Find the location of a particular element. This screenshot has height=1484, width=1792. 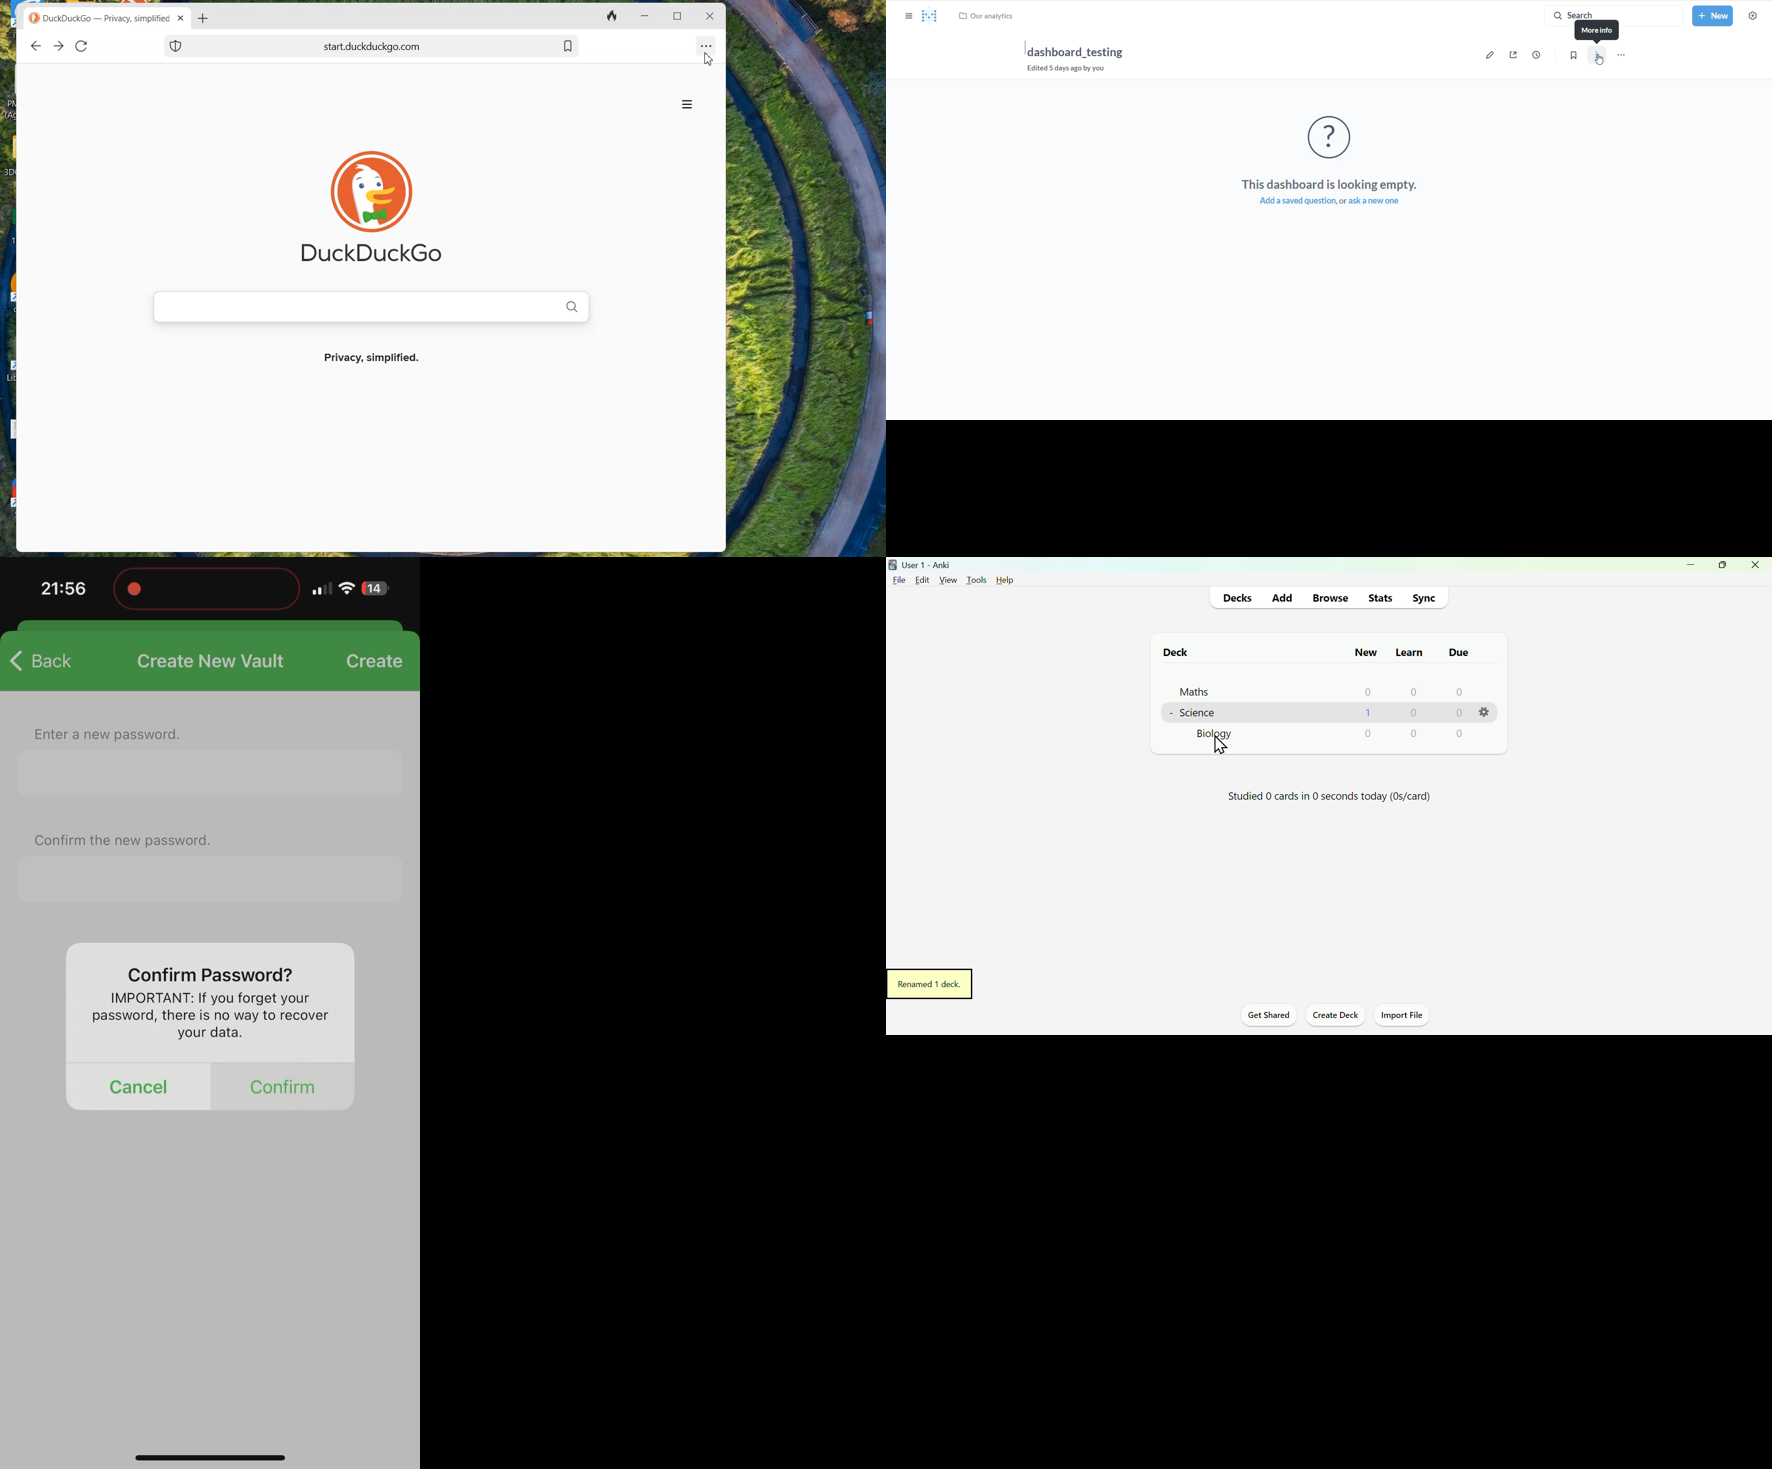

Close is located at coordinates (1757, 568).